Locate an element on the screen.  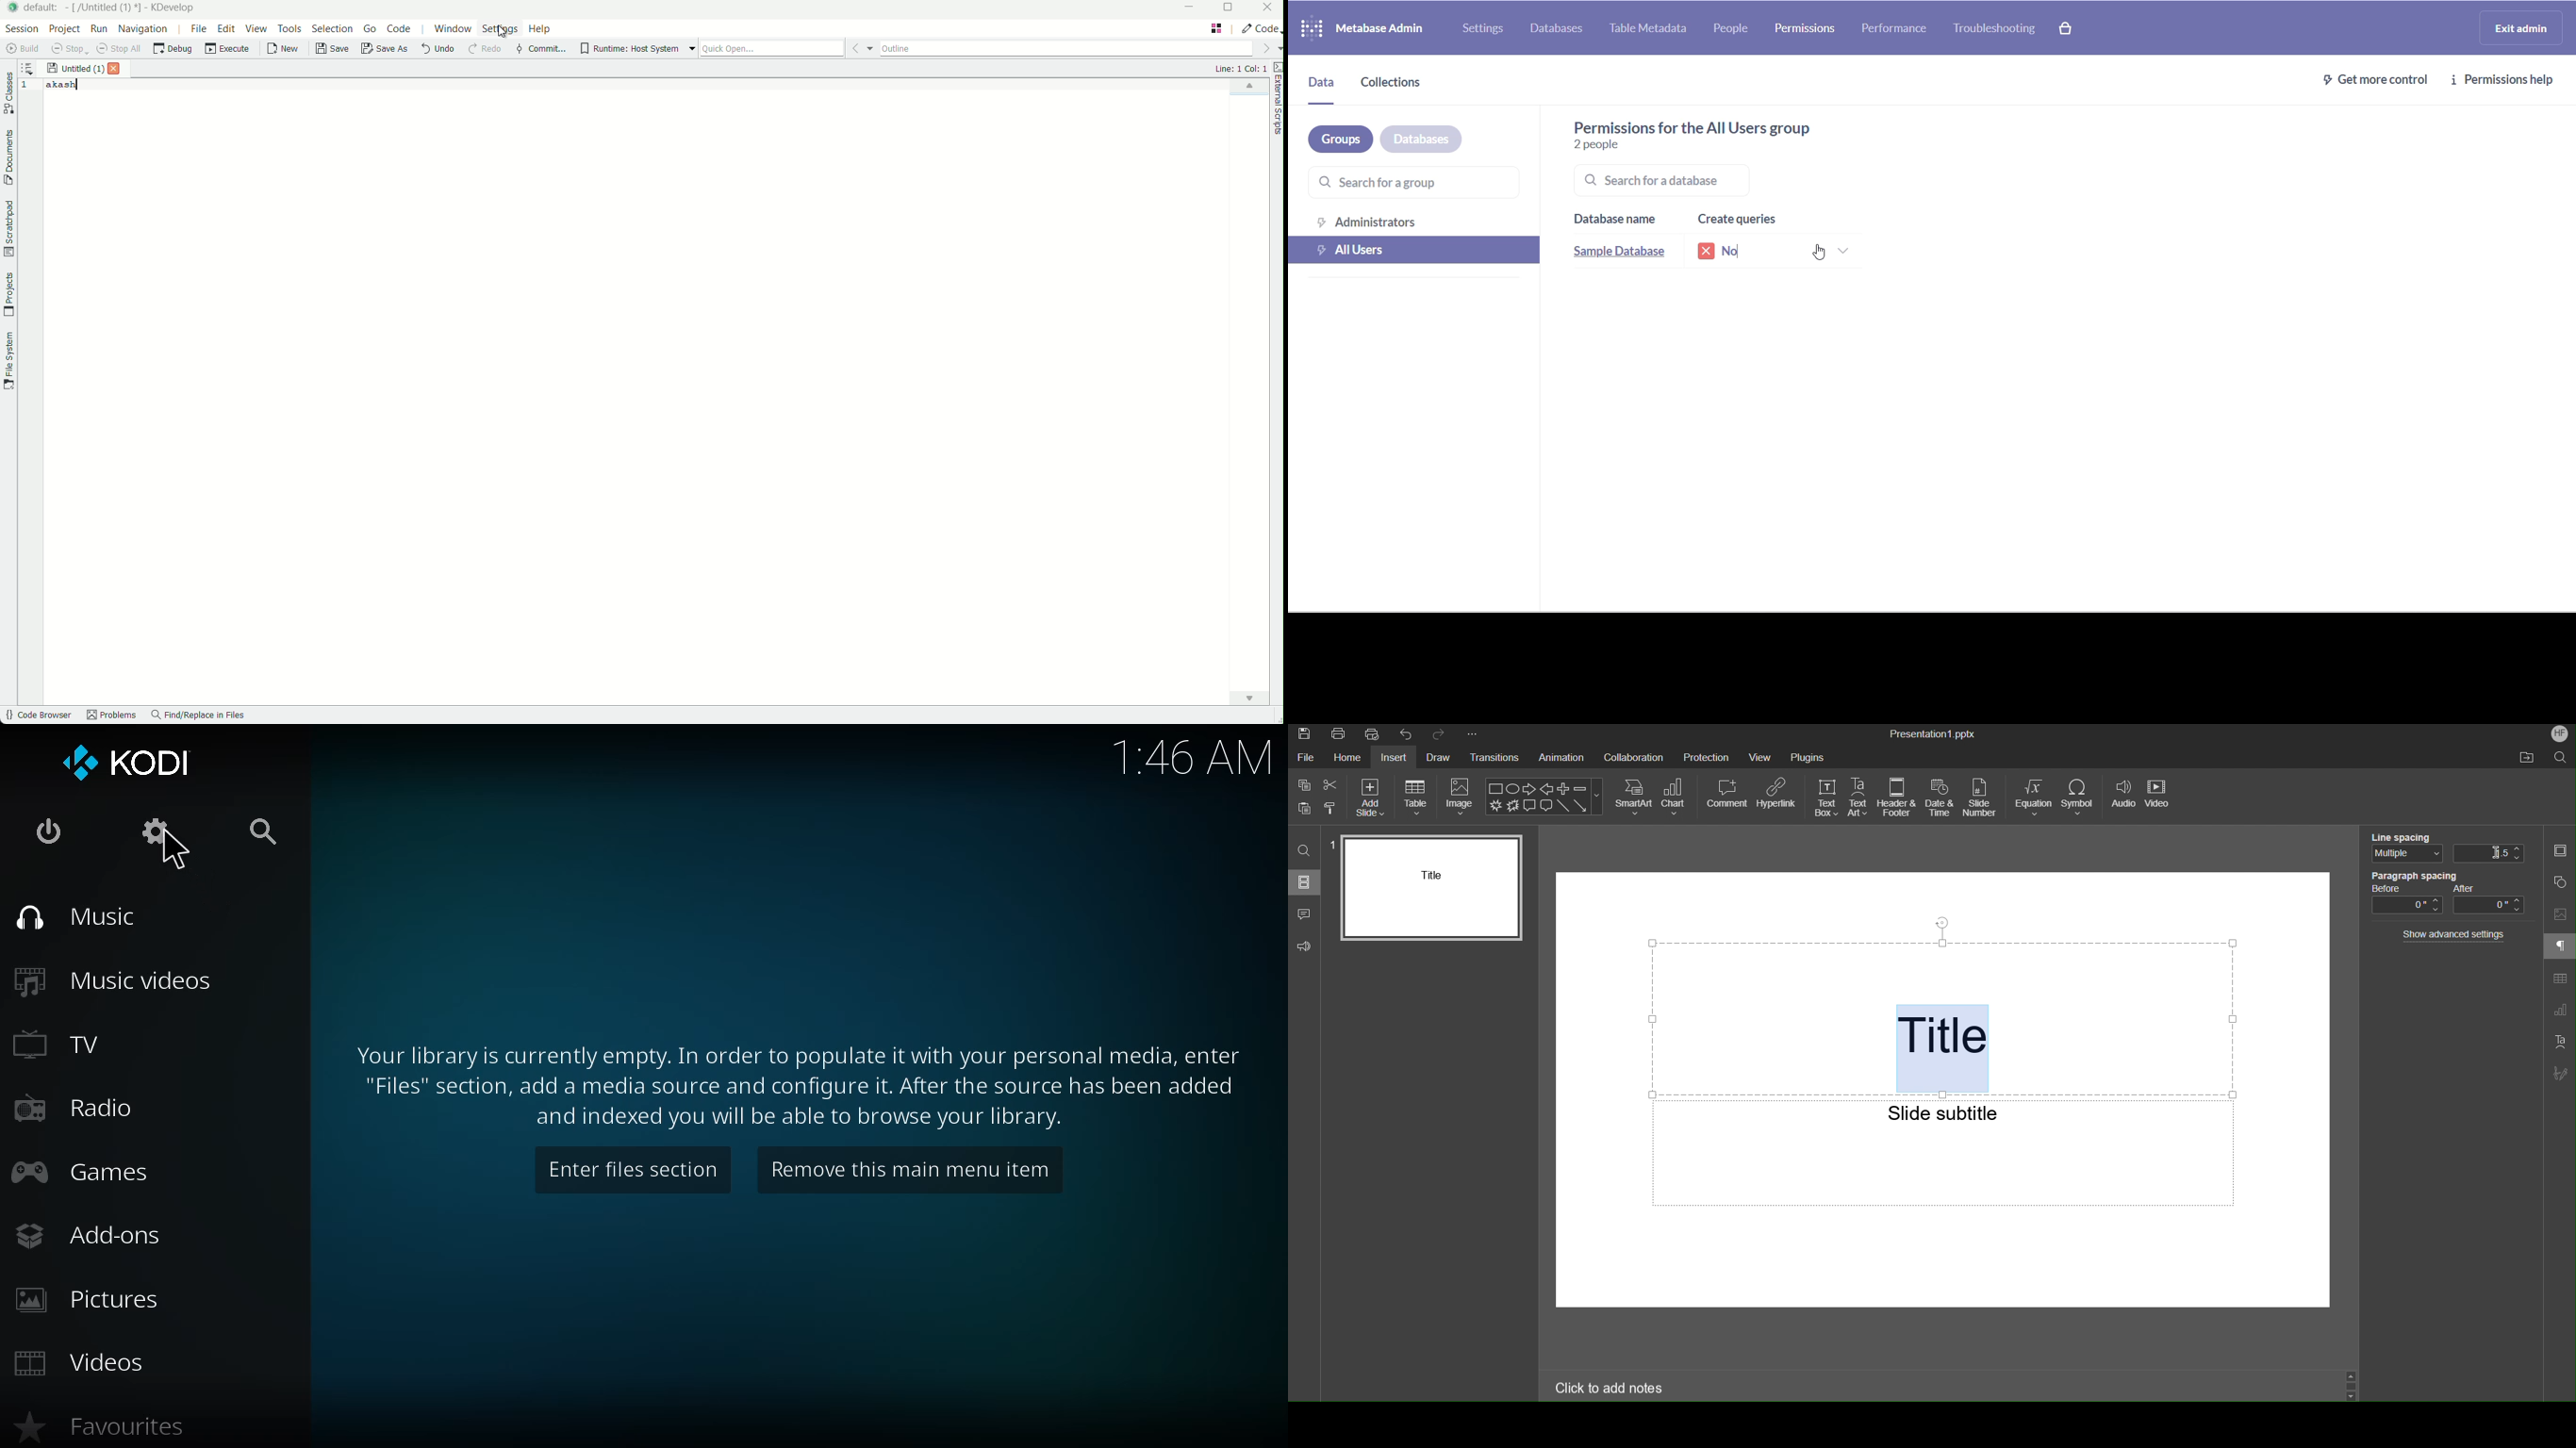
redo is located at coordinates (483, 50).